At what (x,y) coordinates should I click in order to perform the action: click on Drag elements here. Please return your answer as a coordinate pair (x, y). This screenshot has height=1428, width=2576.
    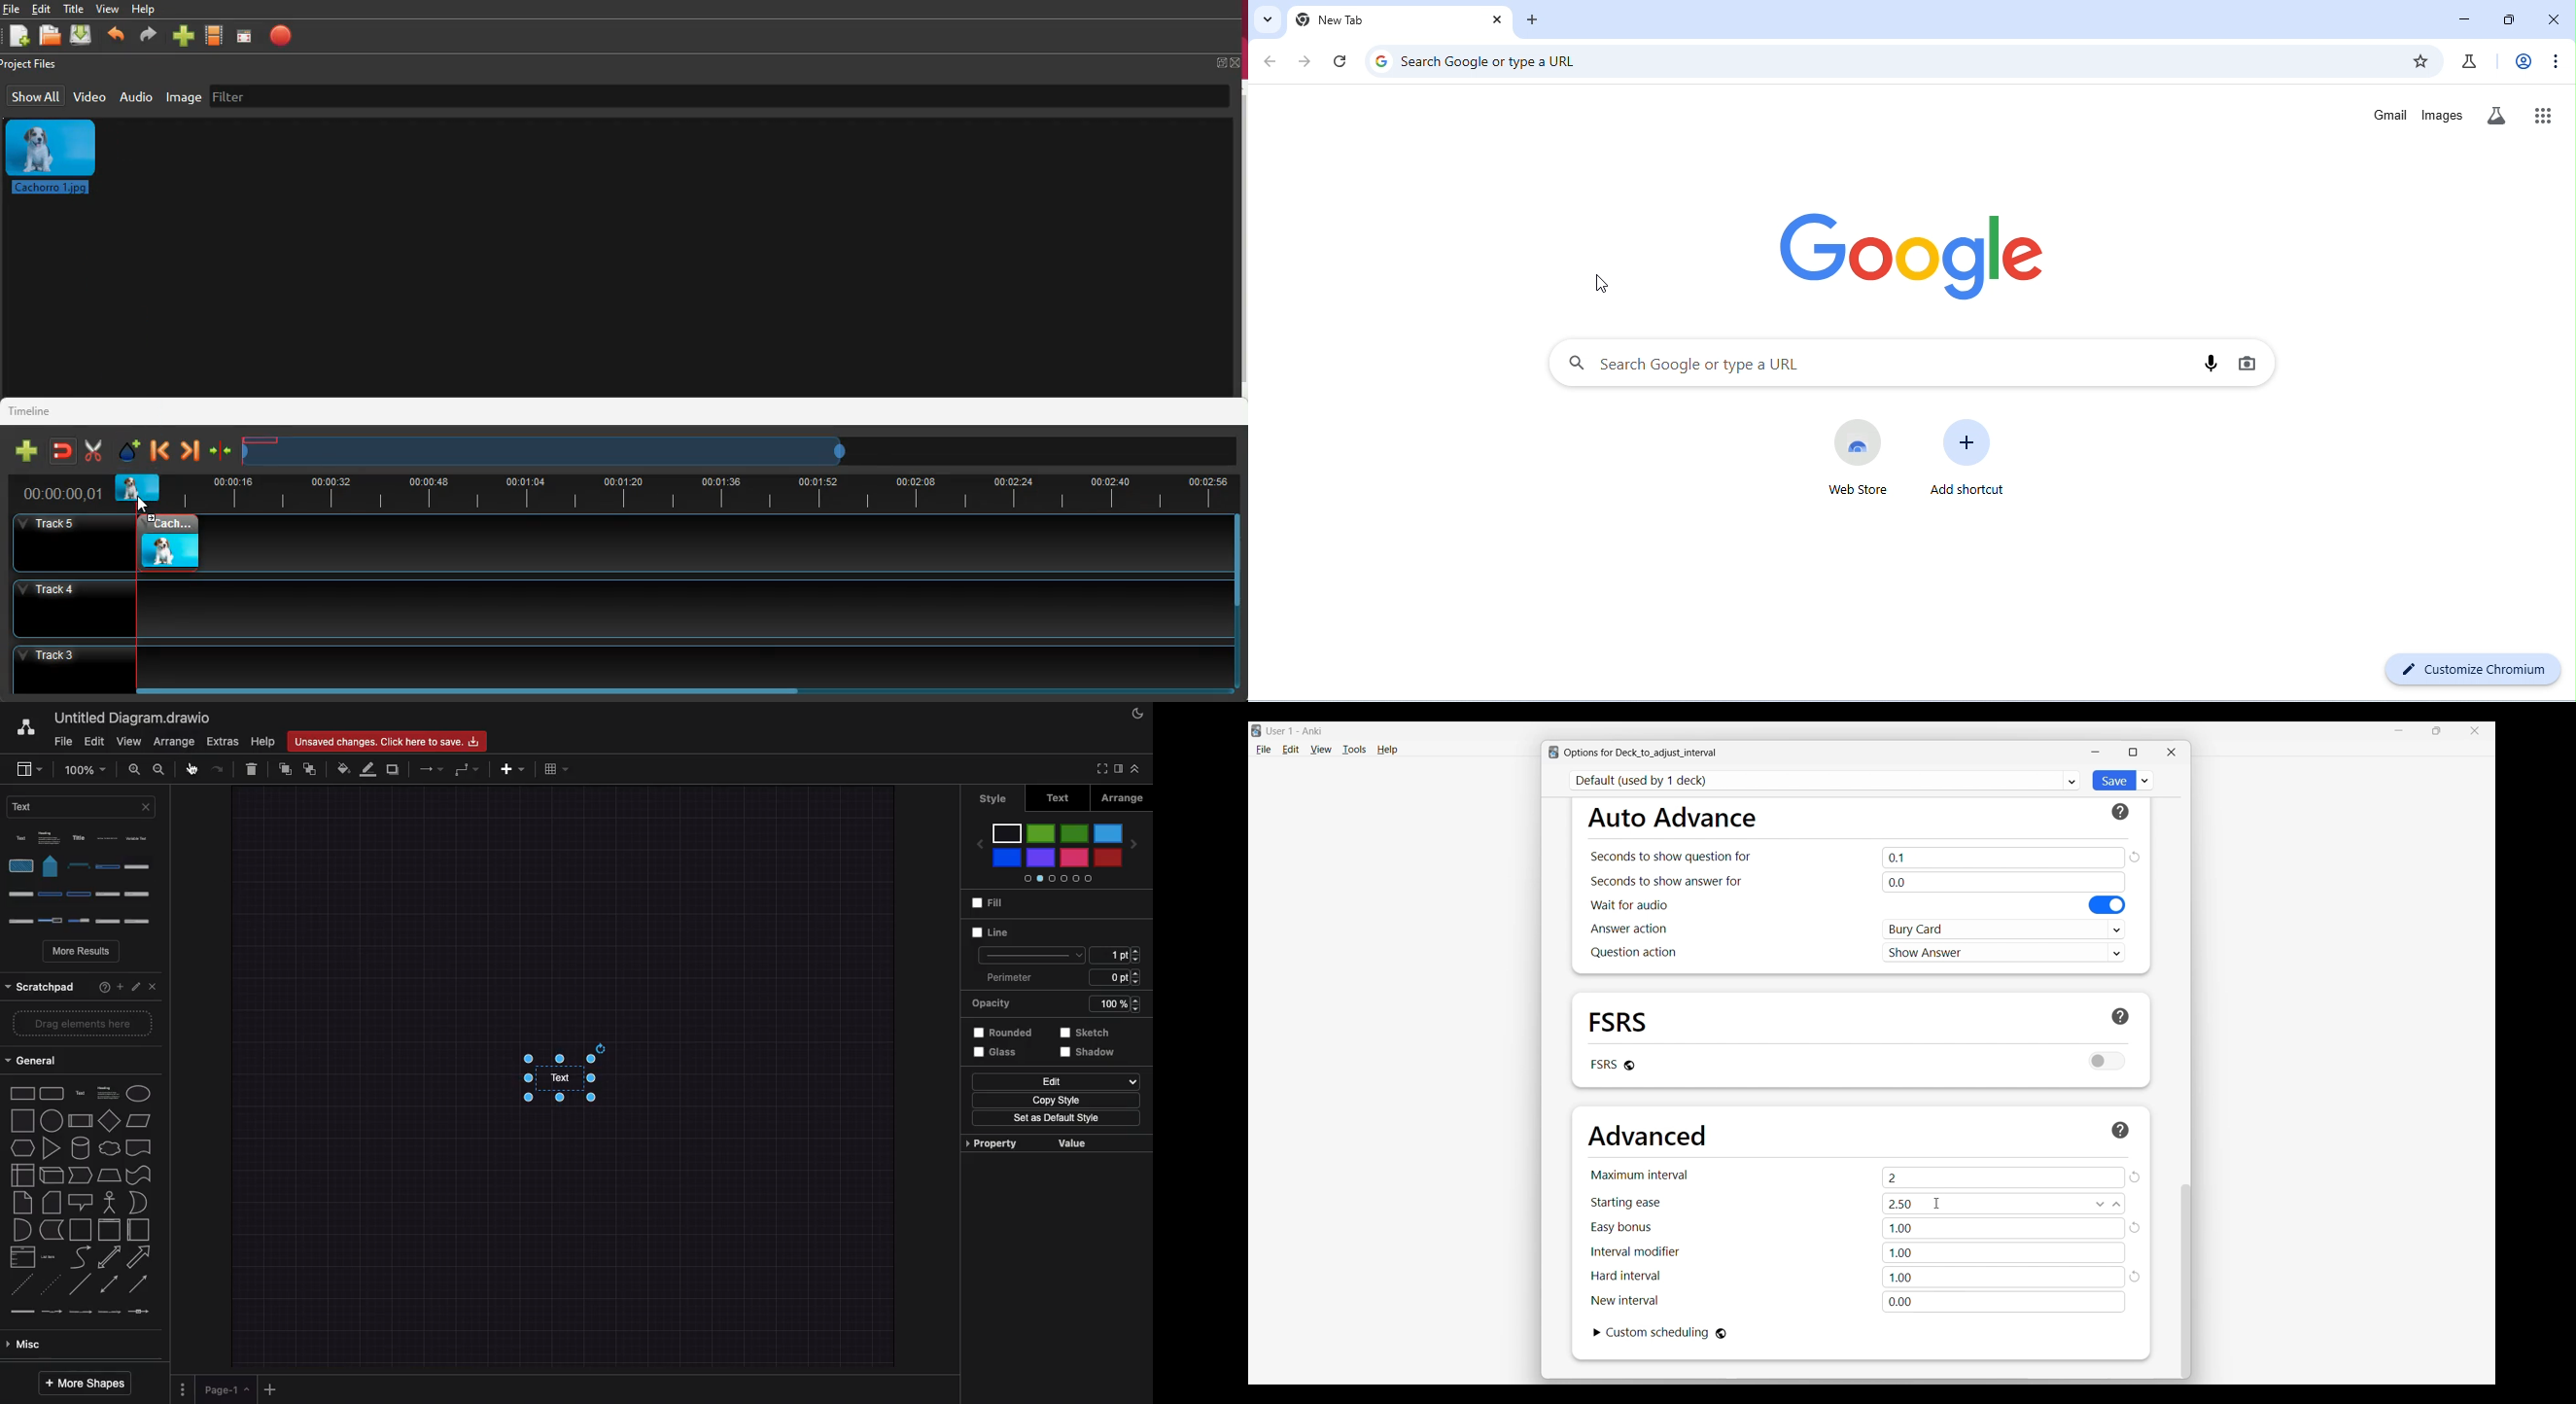
    Looking at the image, I should click on (76, 1025).